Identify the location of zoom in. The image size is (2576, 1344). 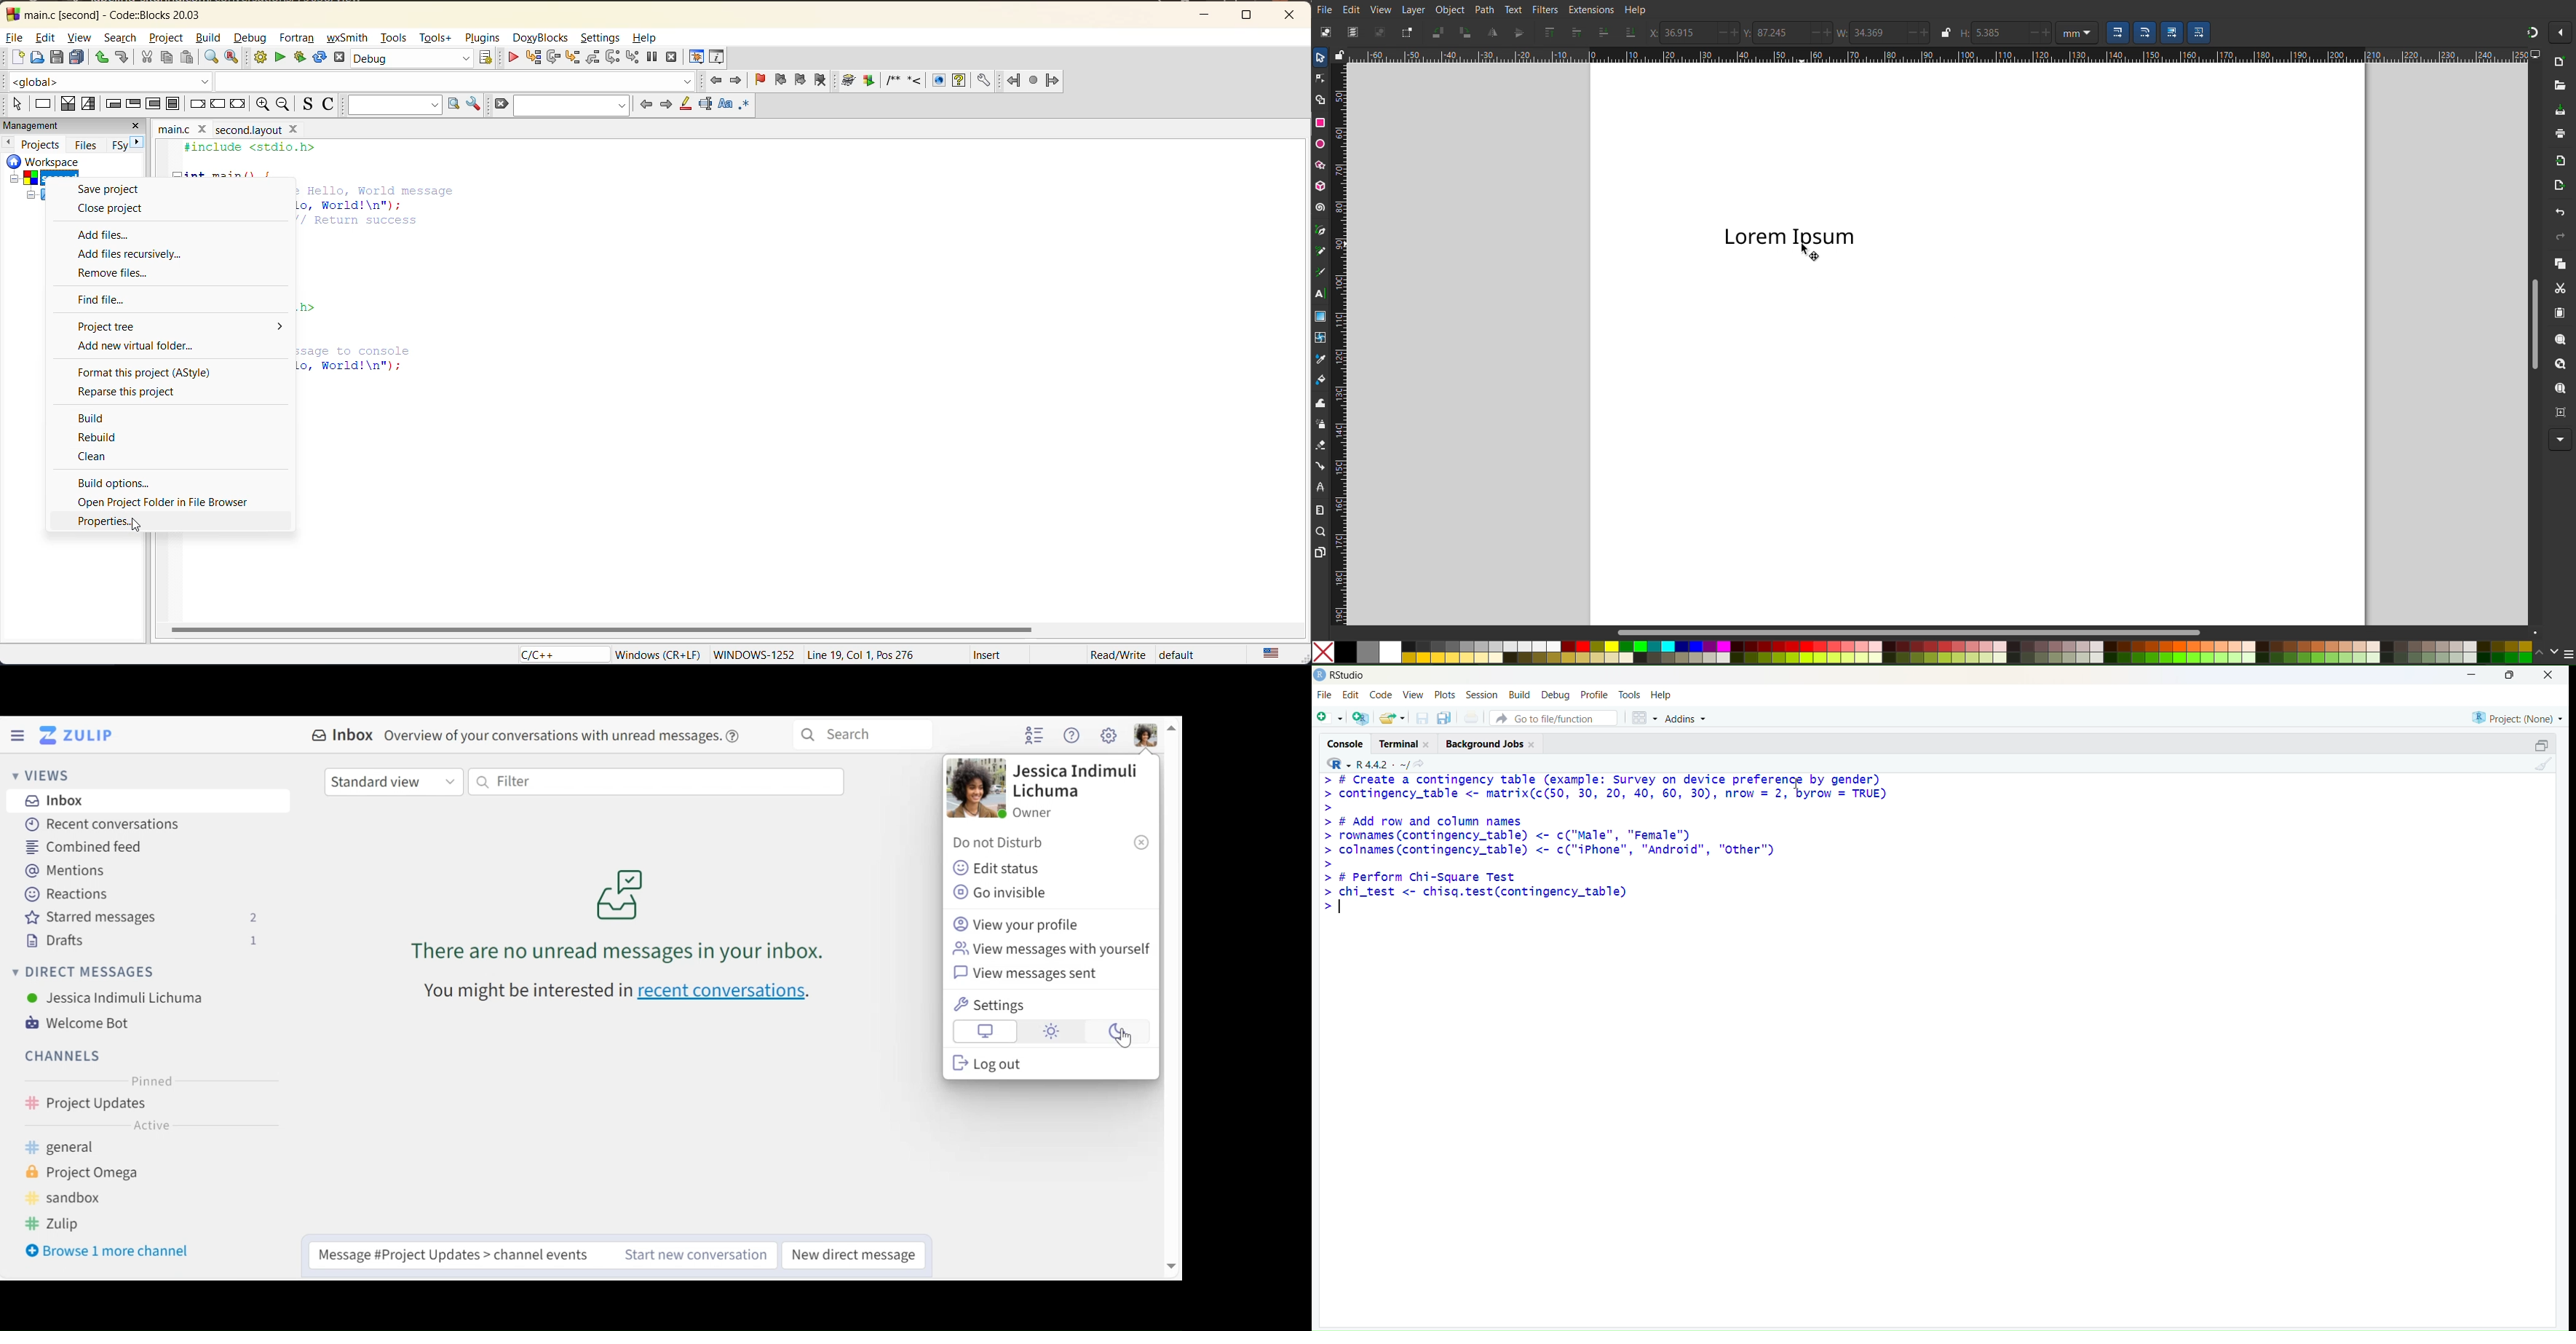
(261, 103).